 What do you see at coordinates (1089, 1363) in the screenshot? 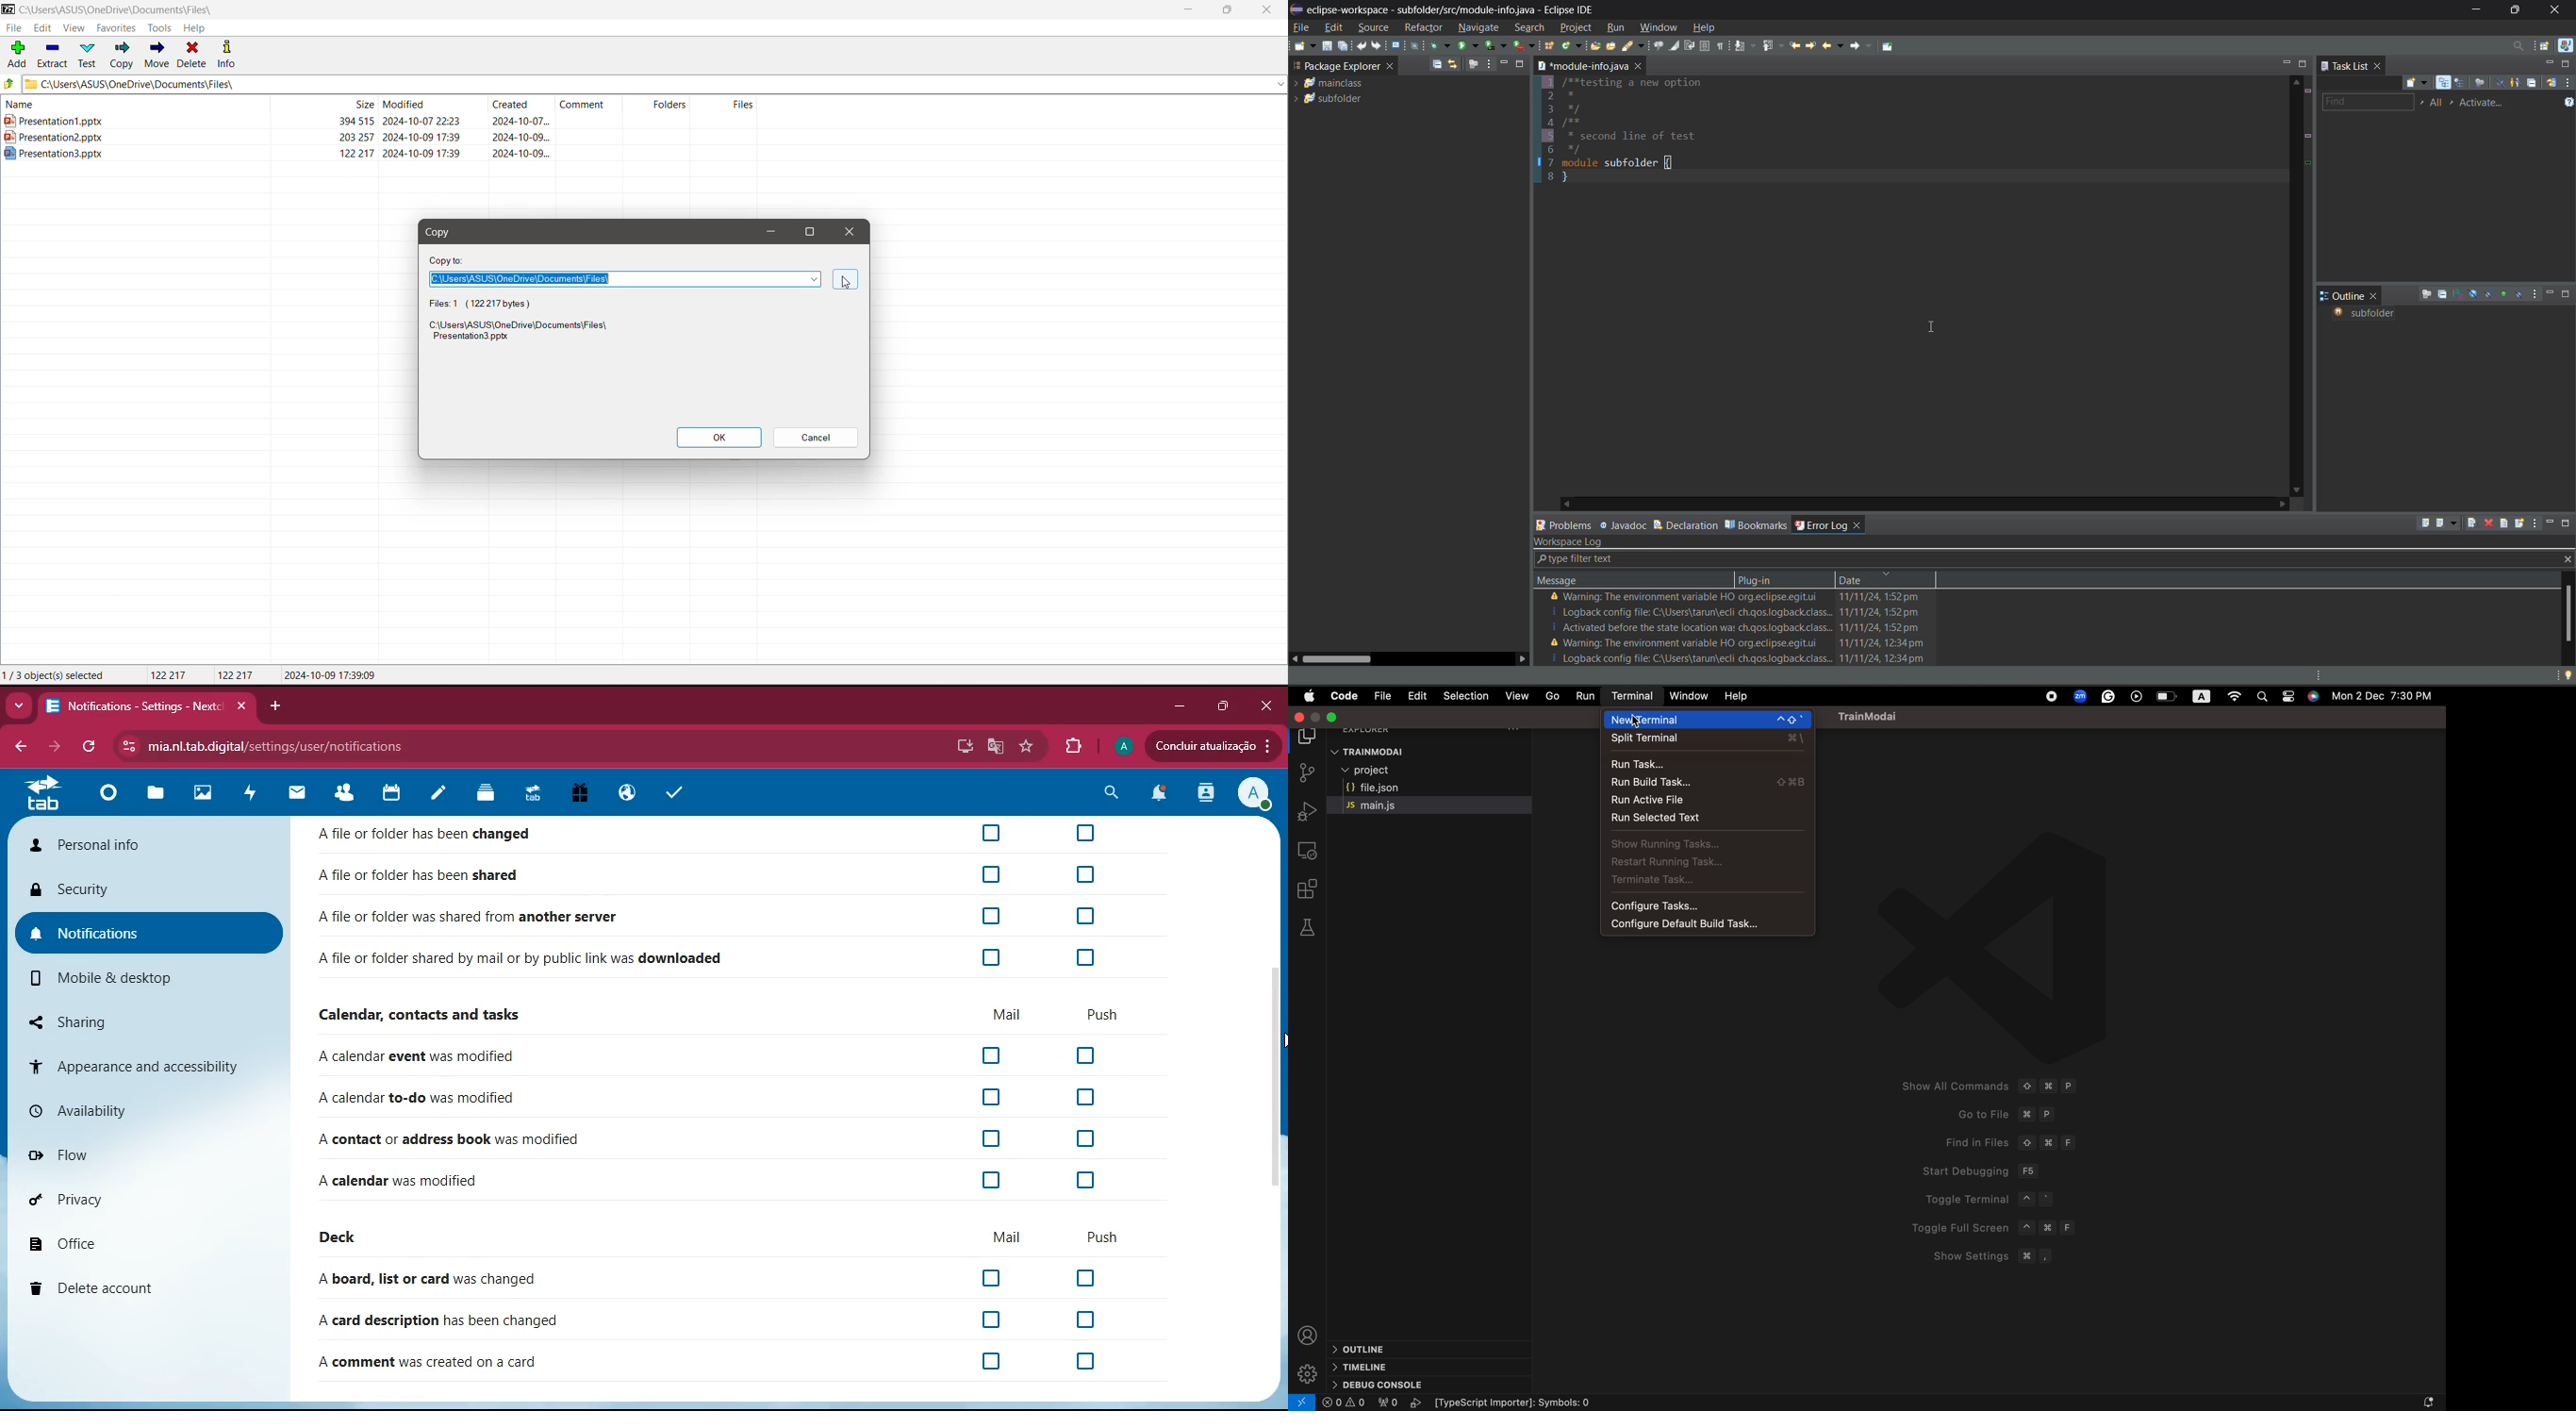
I see `off` at bounding box center [1089, 1363].